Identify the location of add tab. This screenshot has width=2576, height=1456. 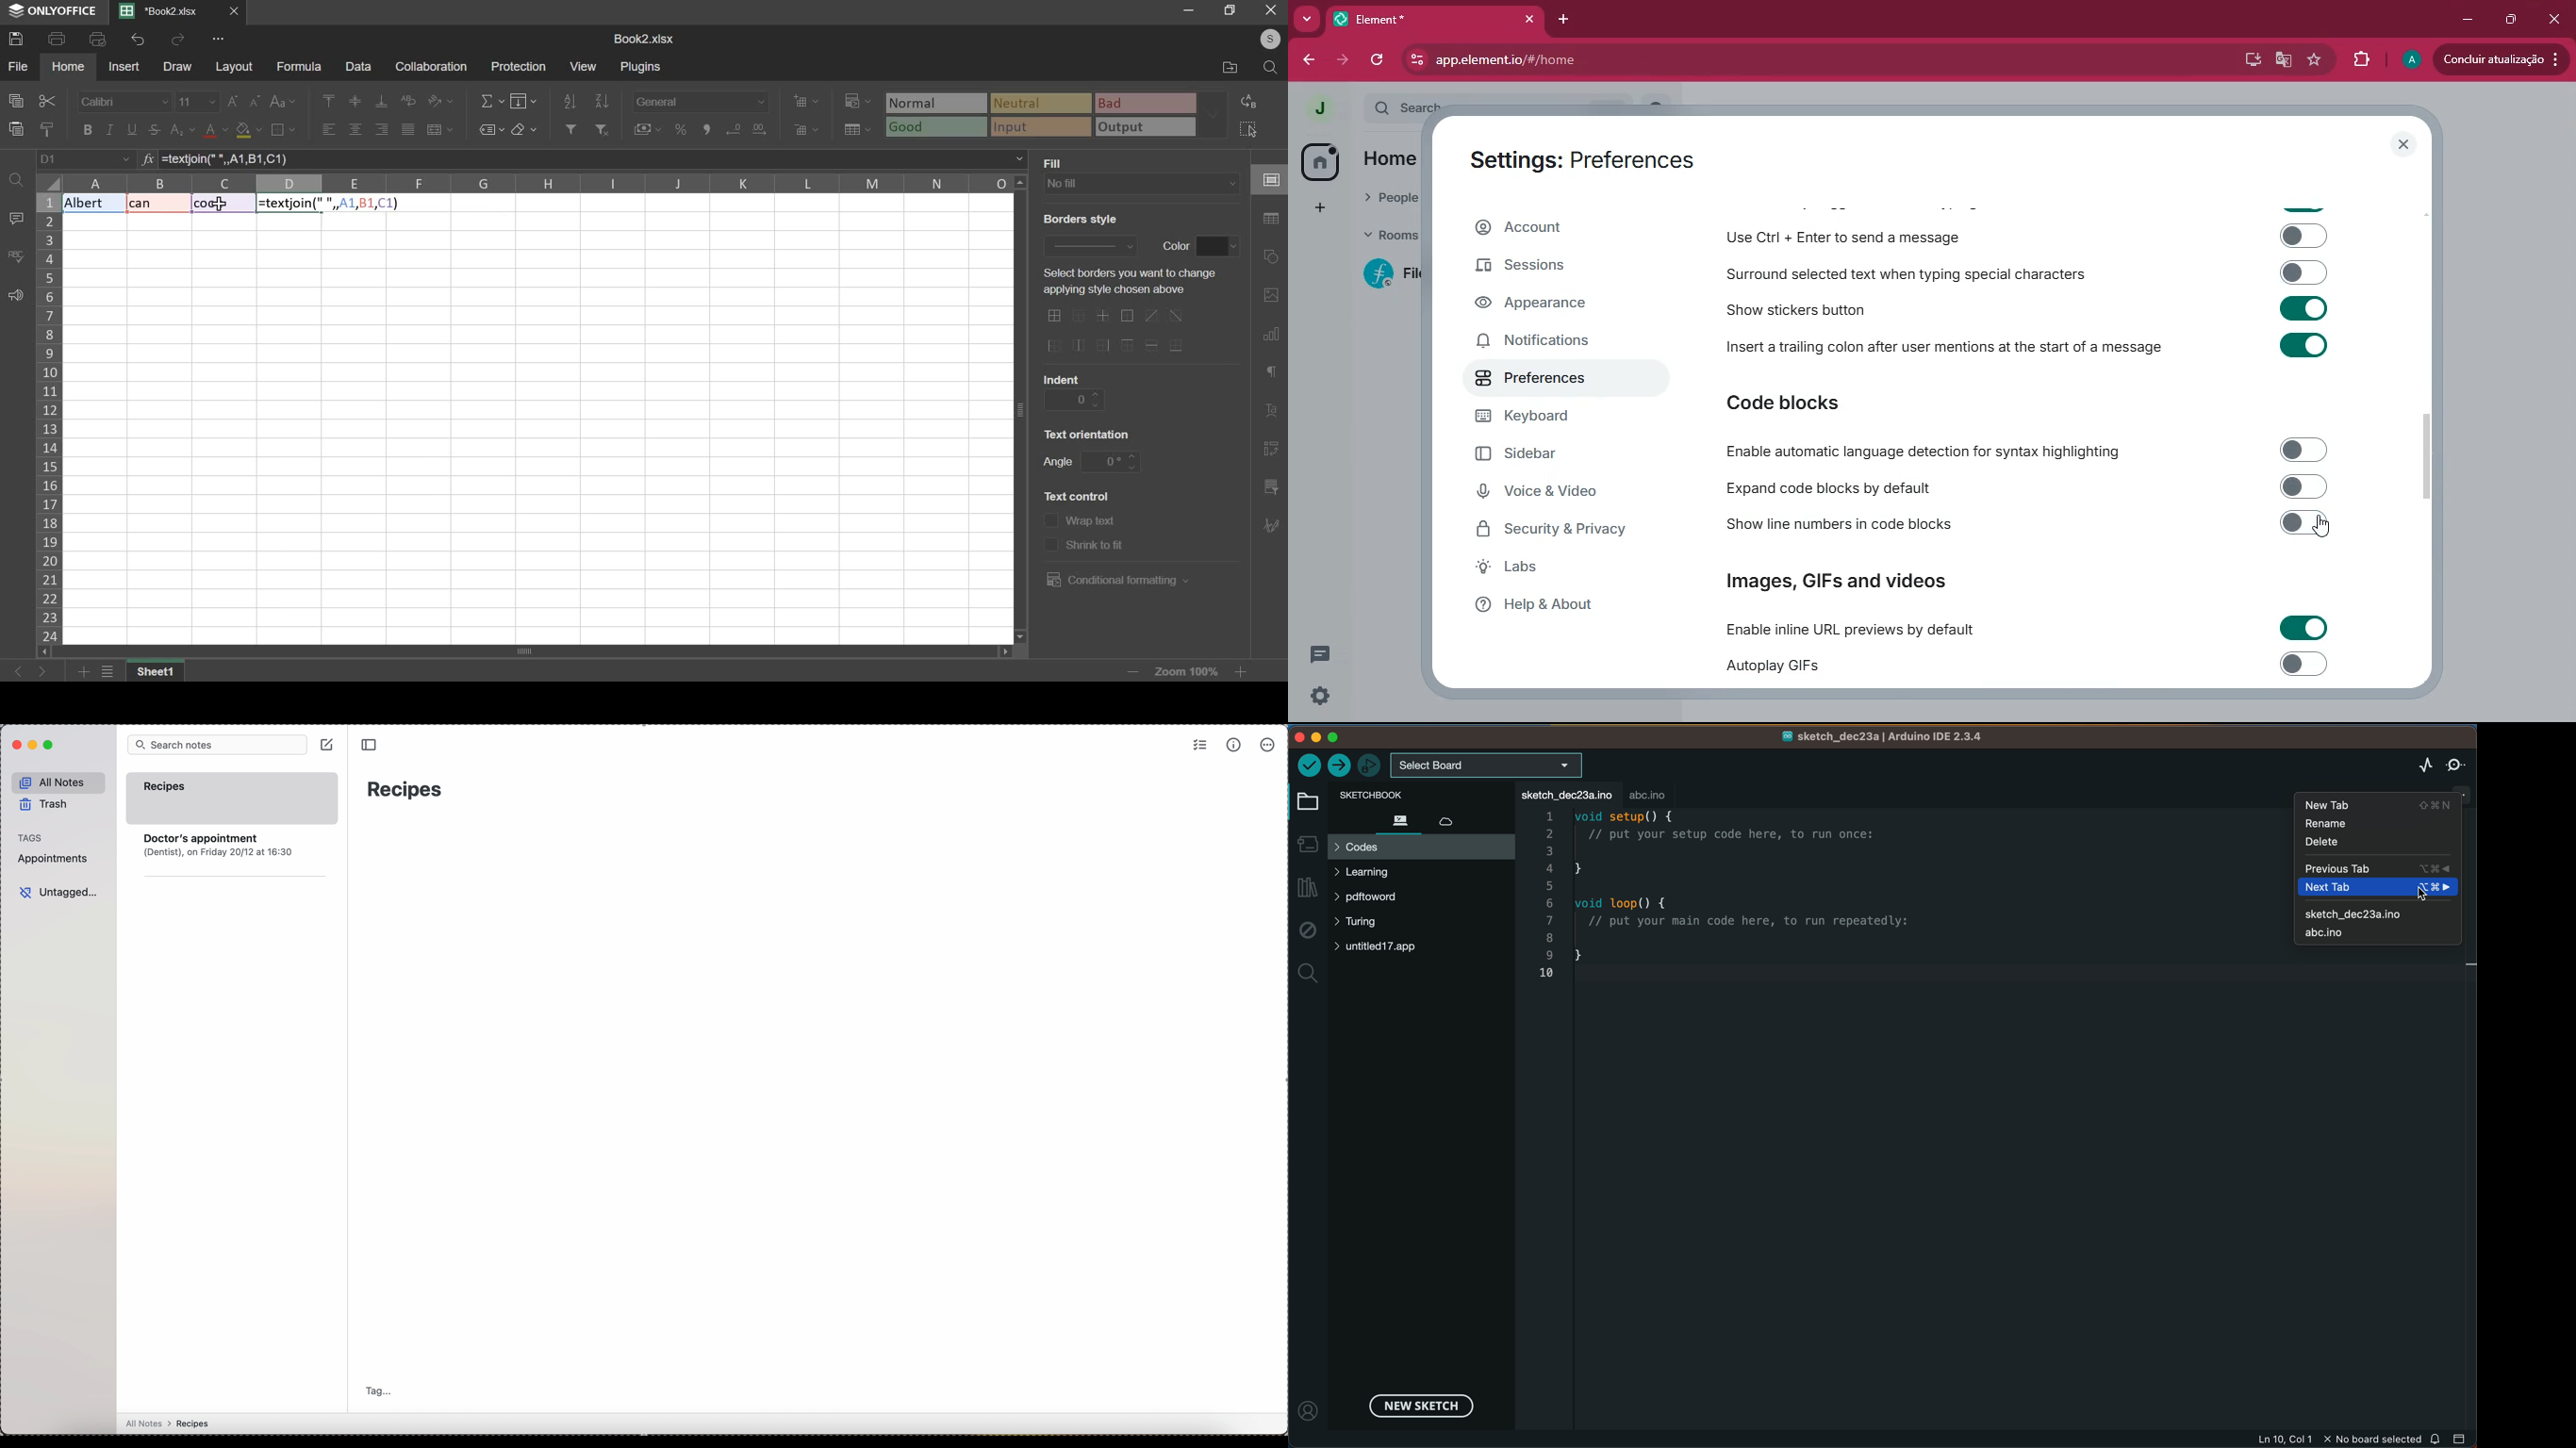
(1561, 21).